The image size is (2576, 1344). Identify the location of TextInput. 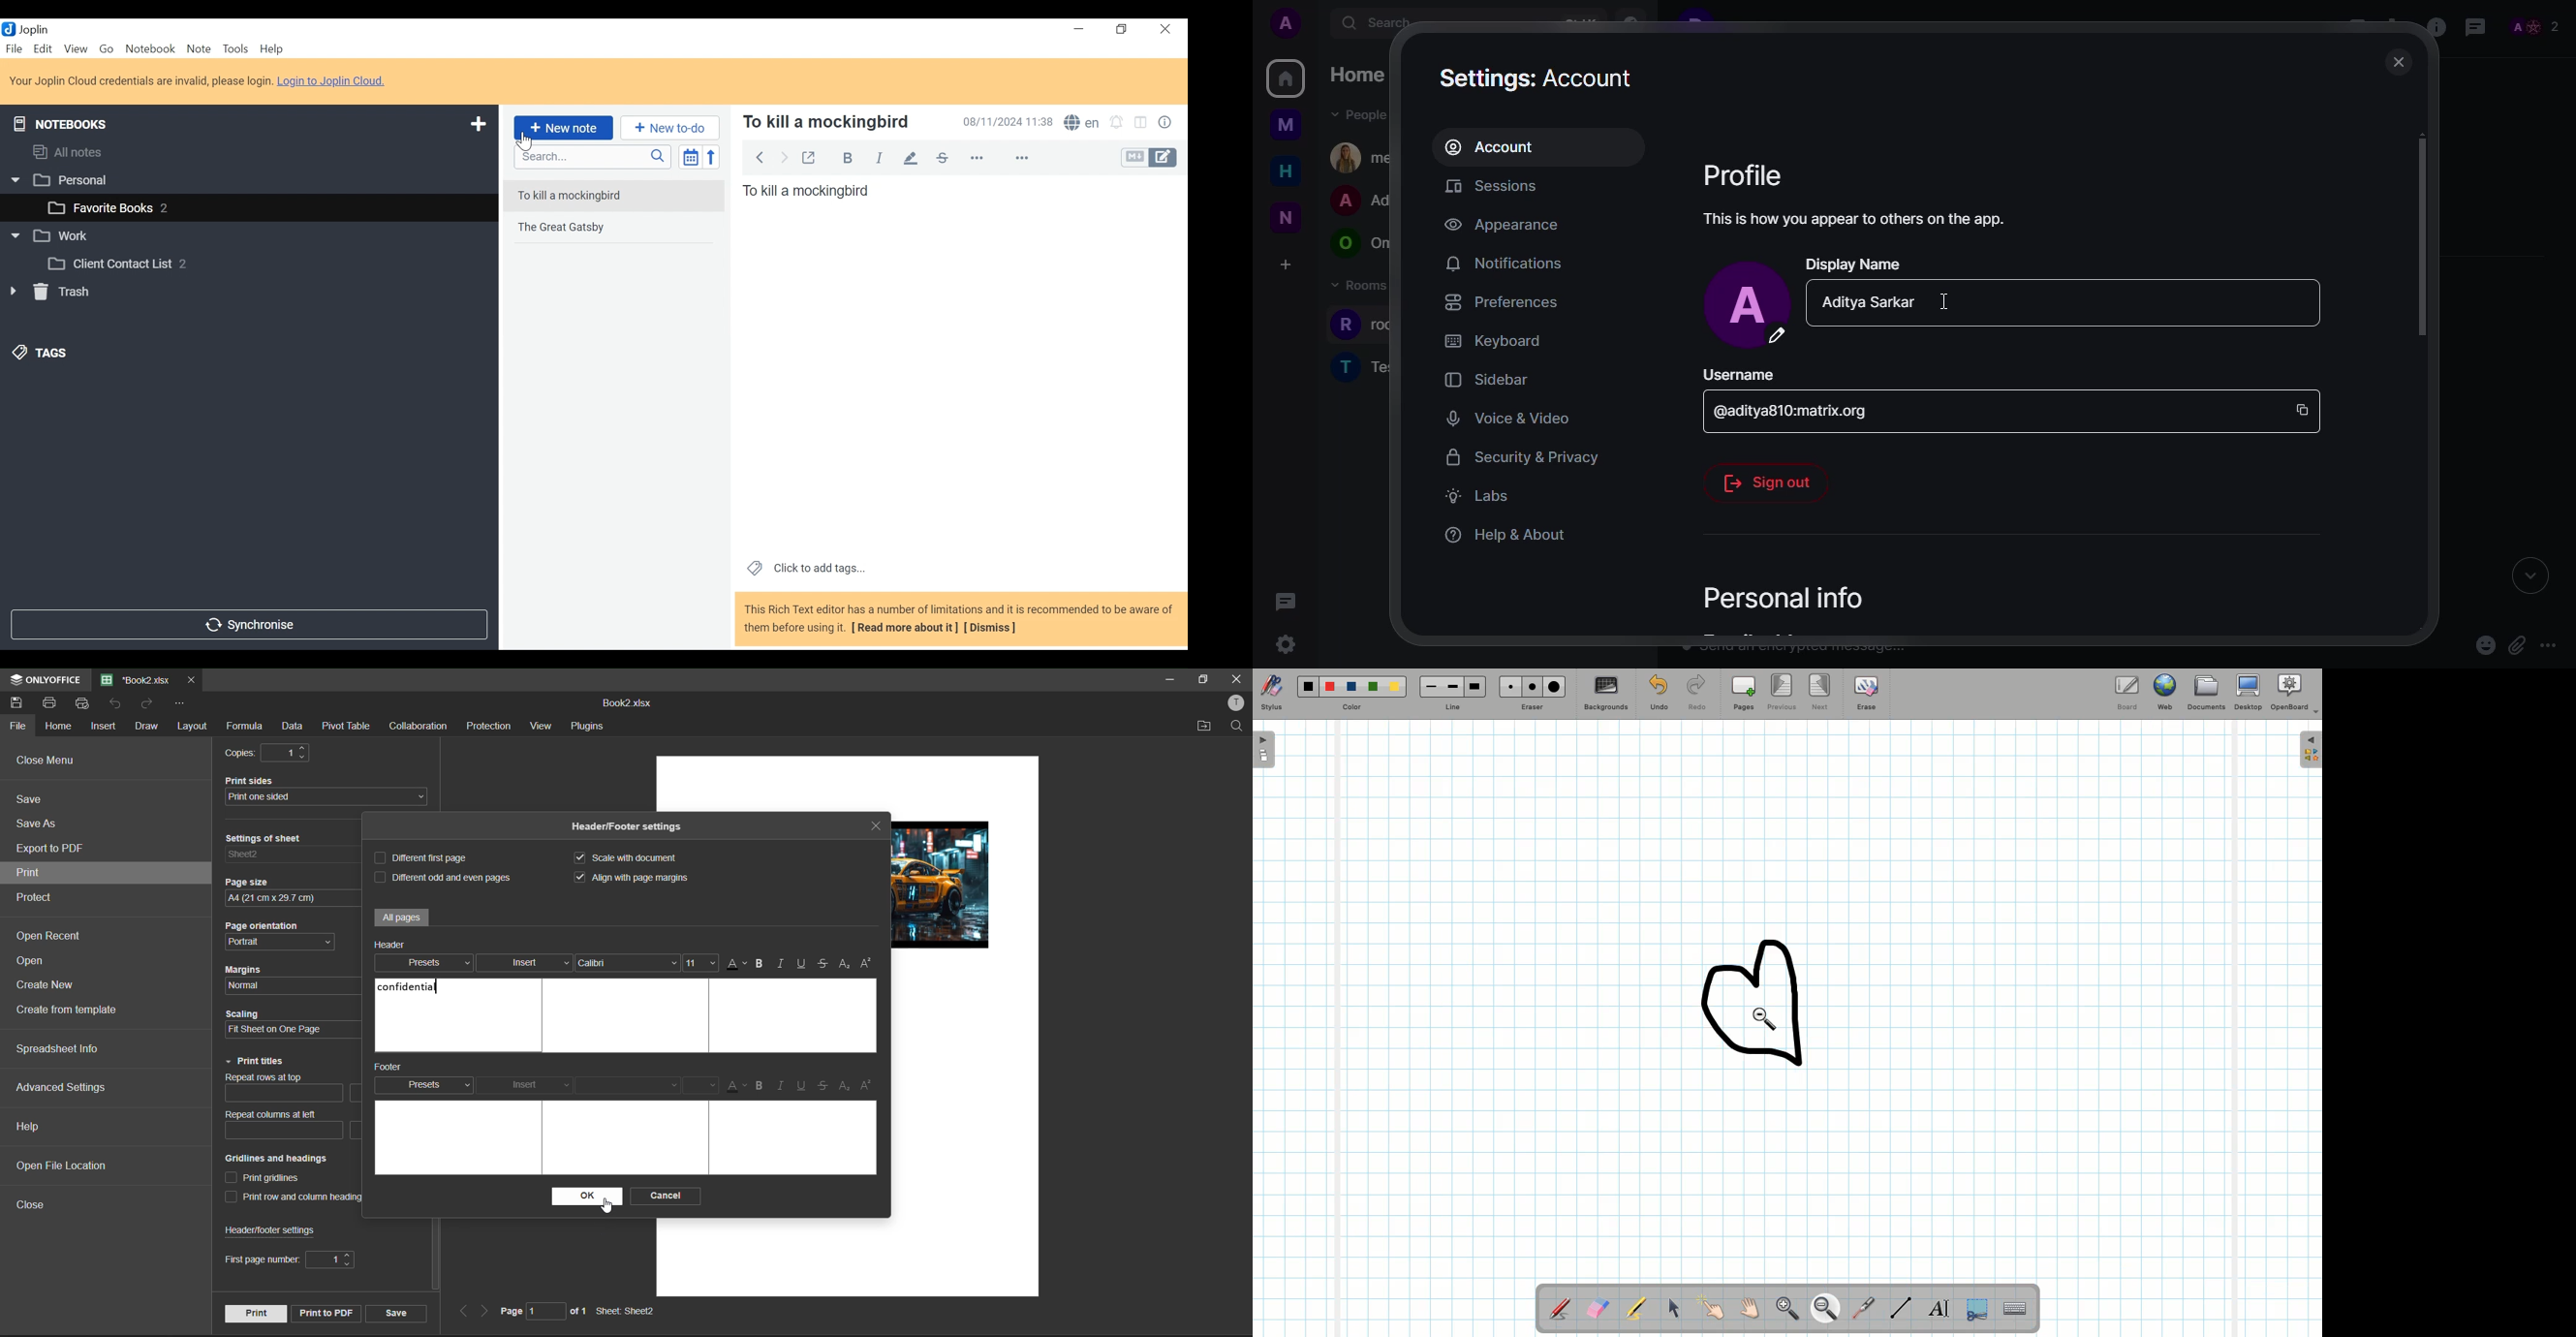
(2014, 1307).